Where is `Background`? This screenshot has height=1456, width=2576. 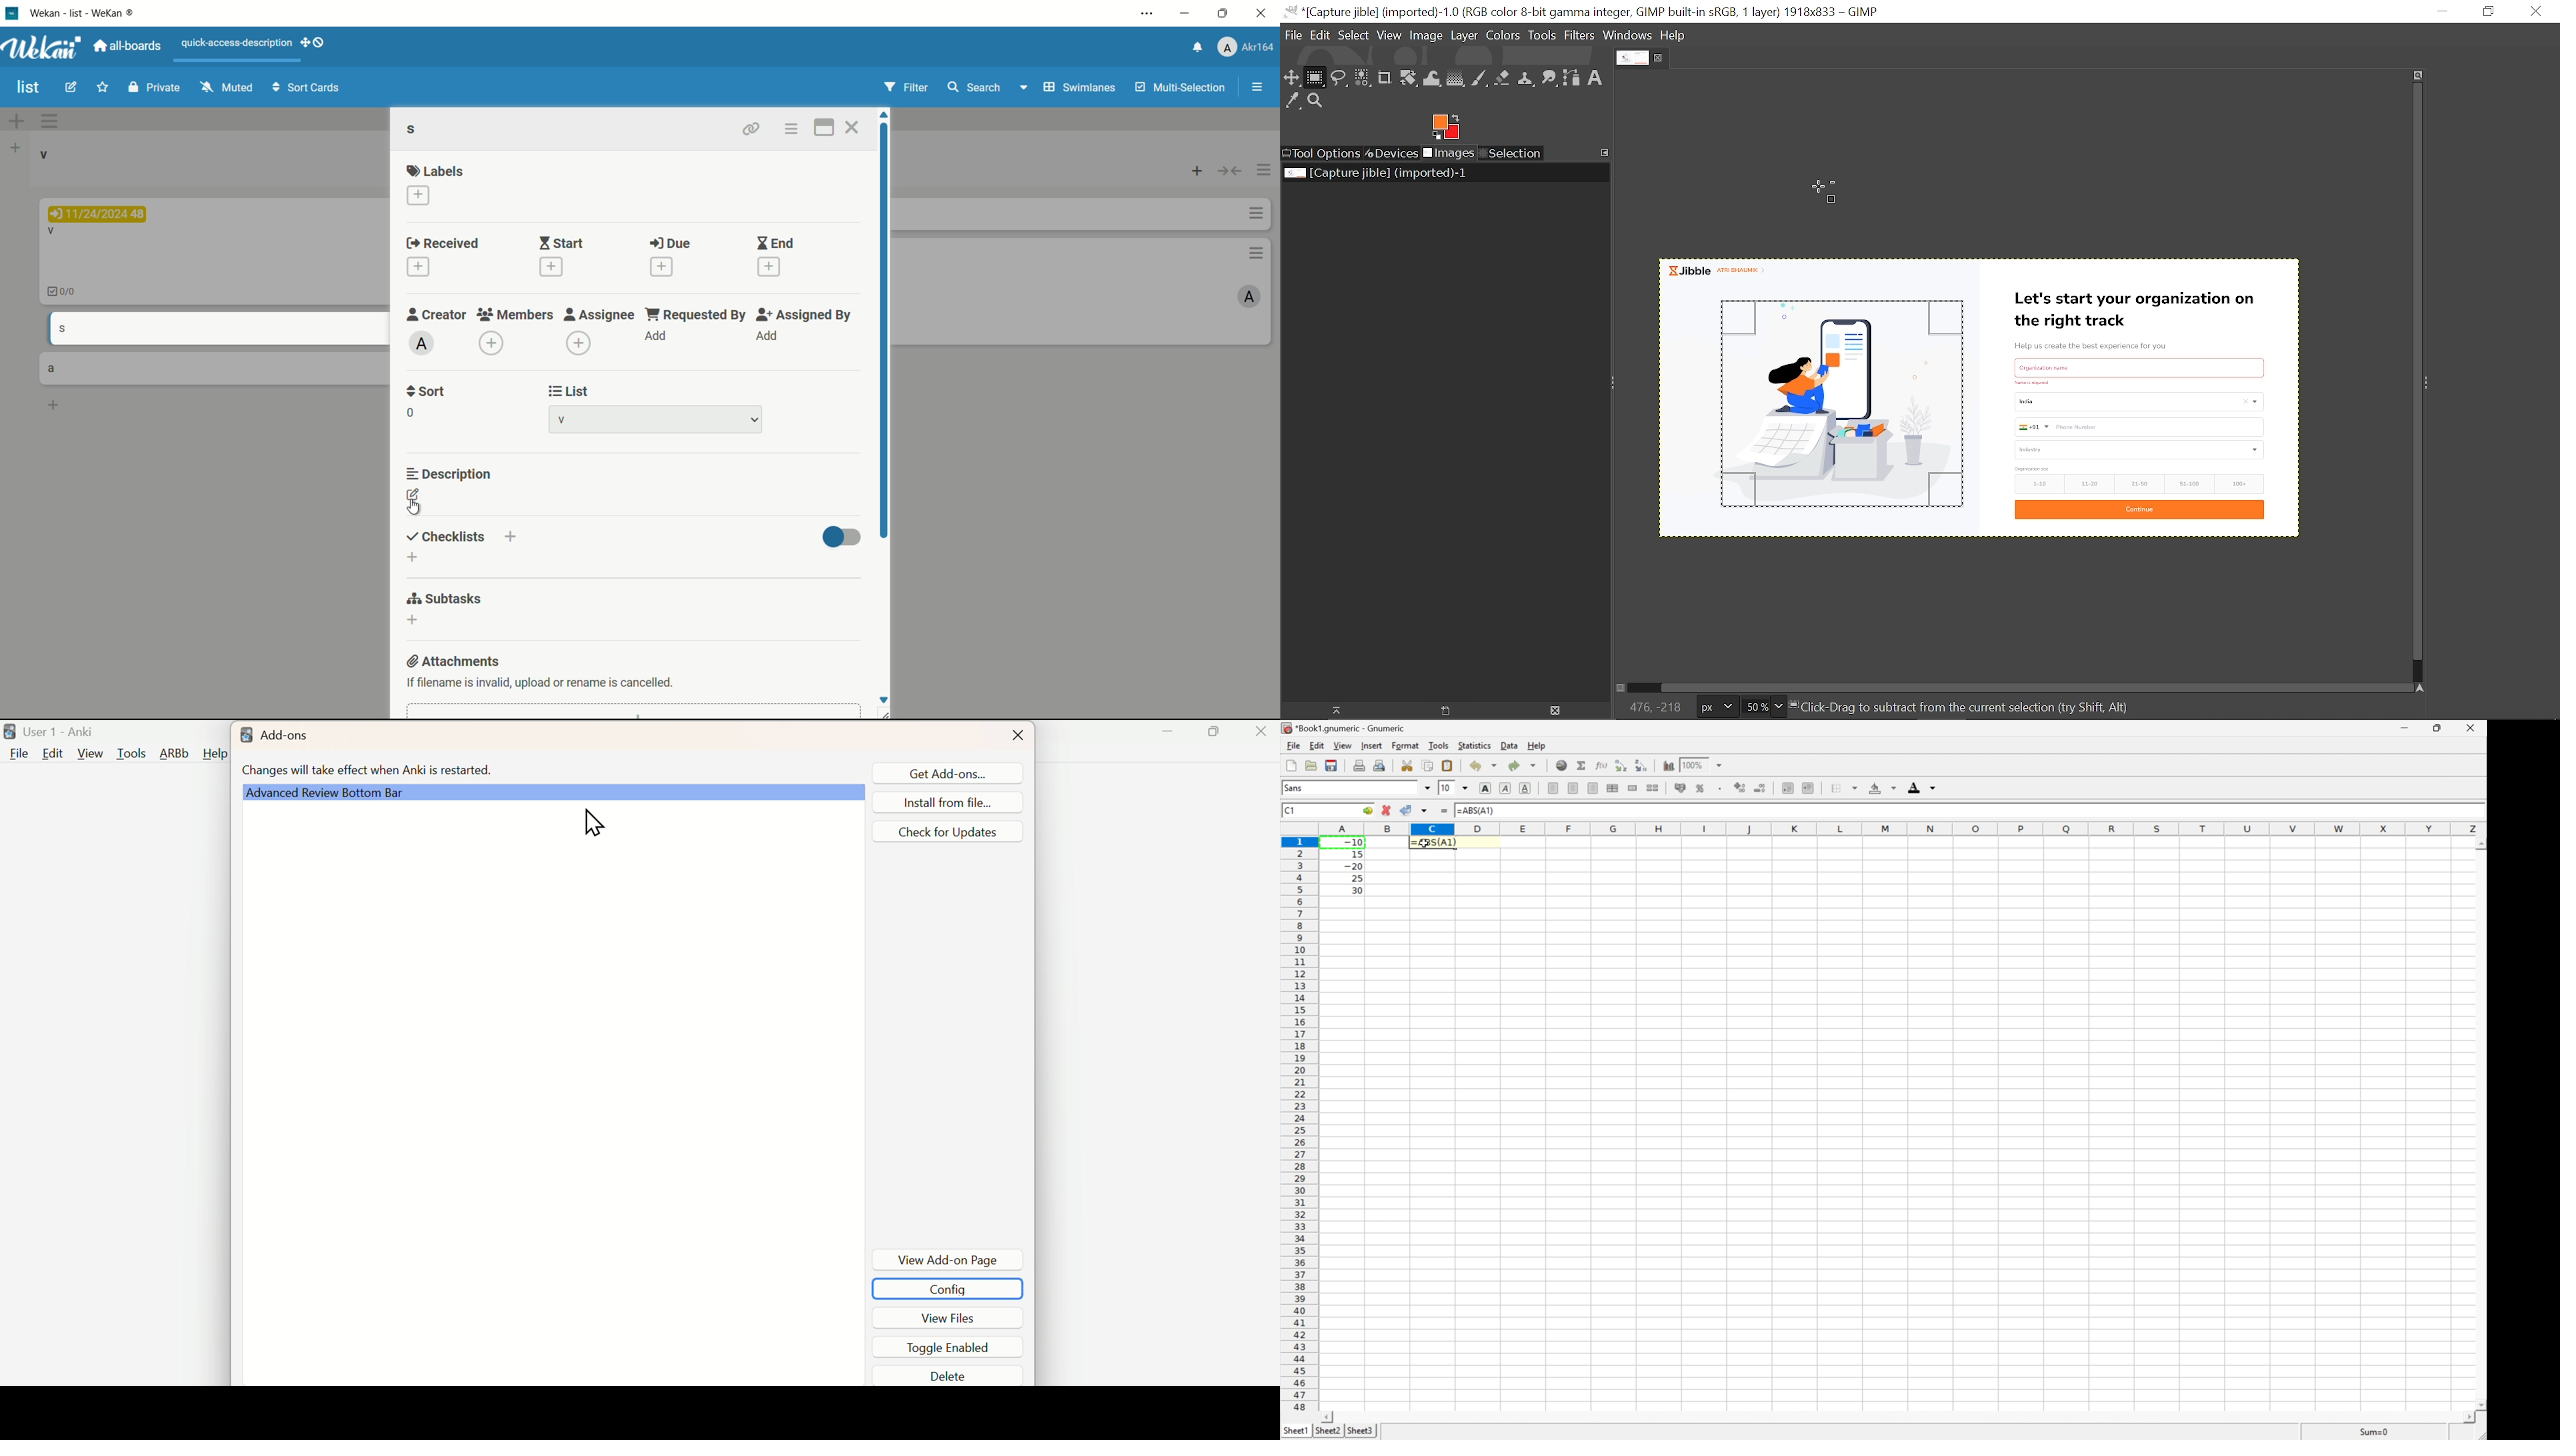
Background is located at coordinates (1876, 788).